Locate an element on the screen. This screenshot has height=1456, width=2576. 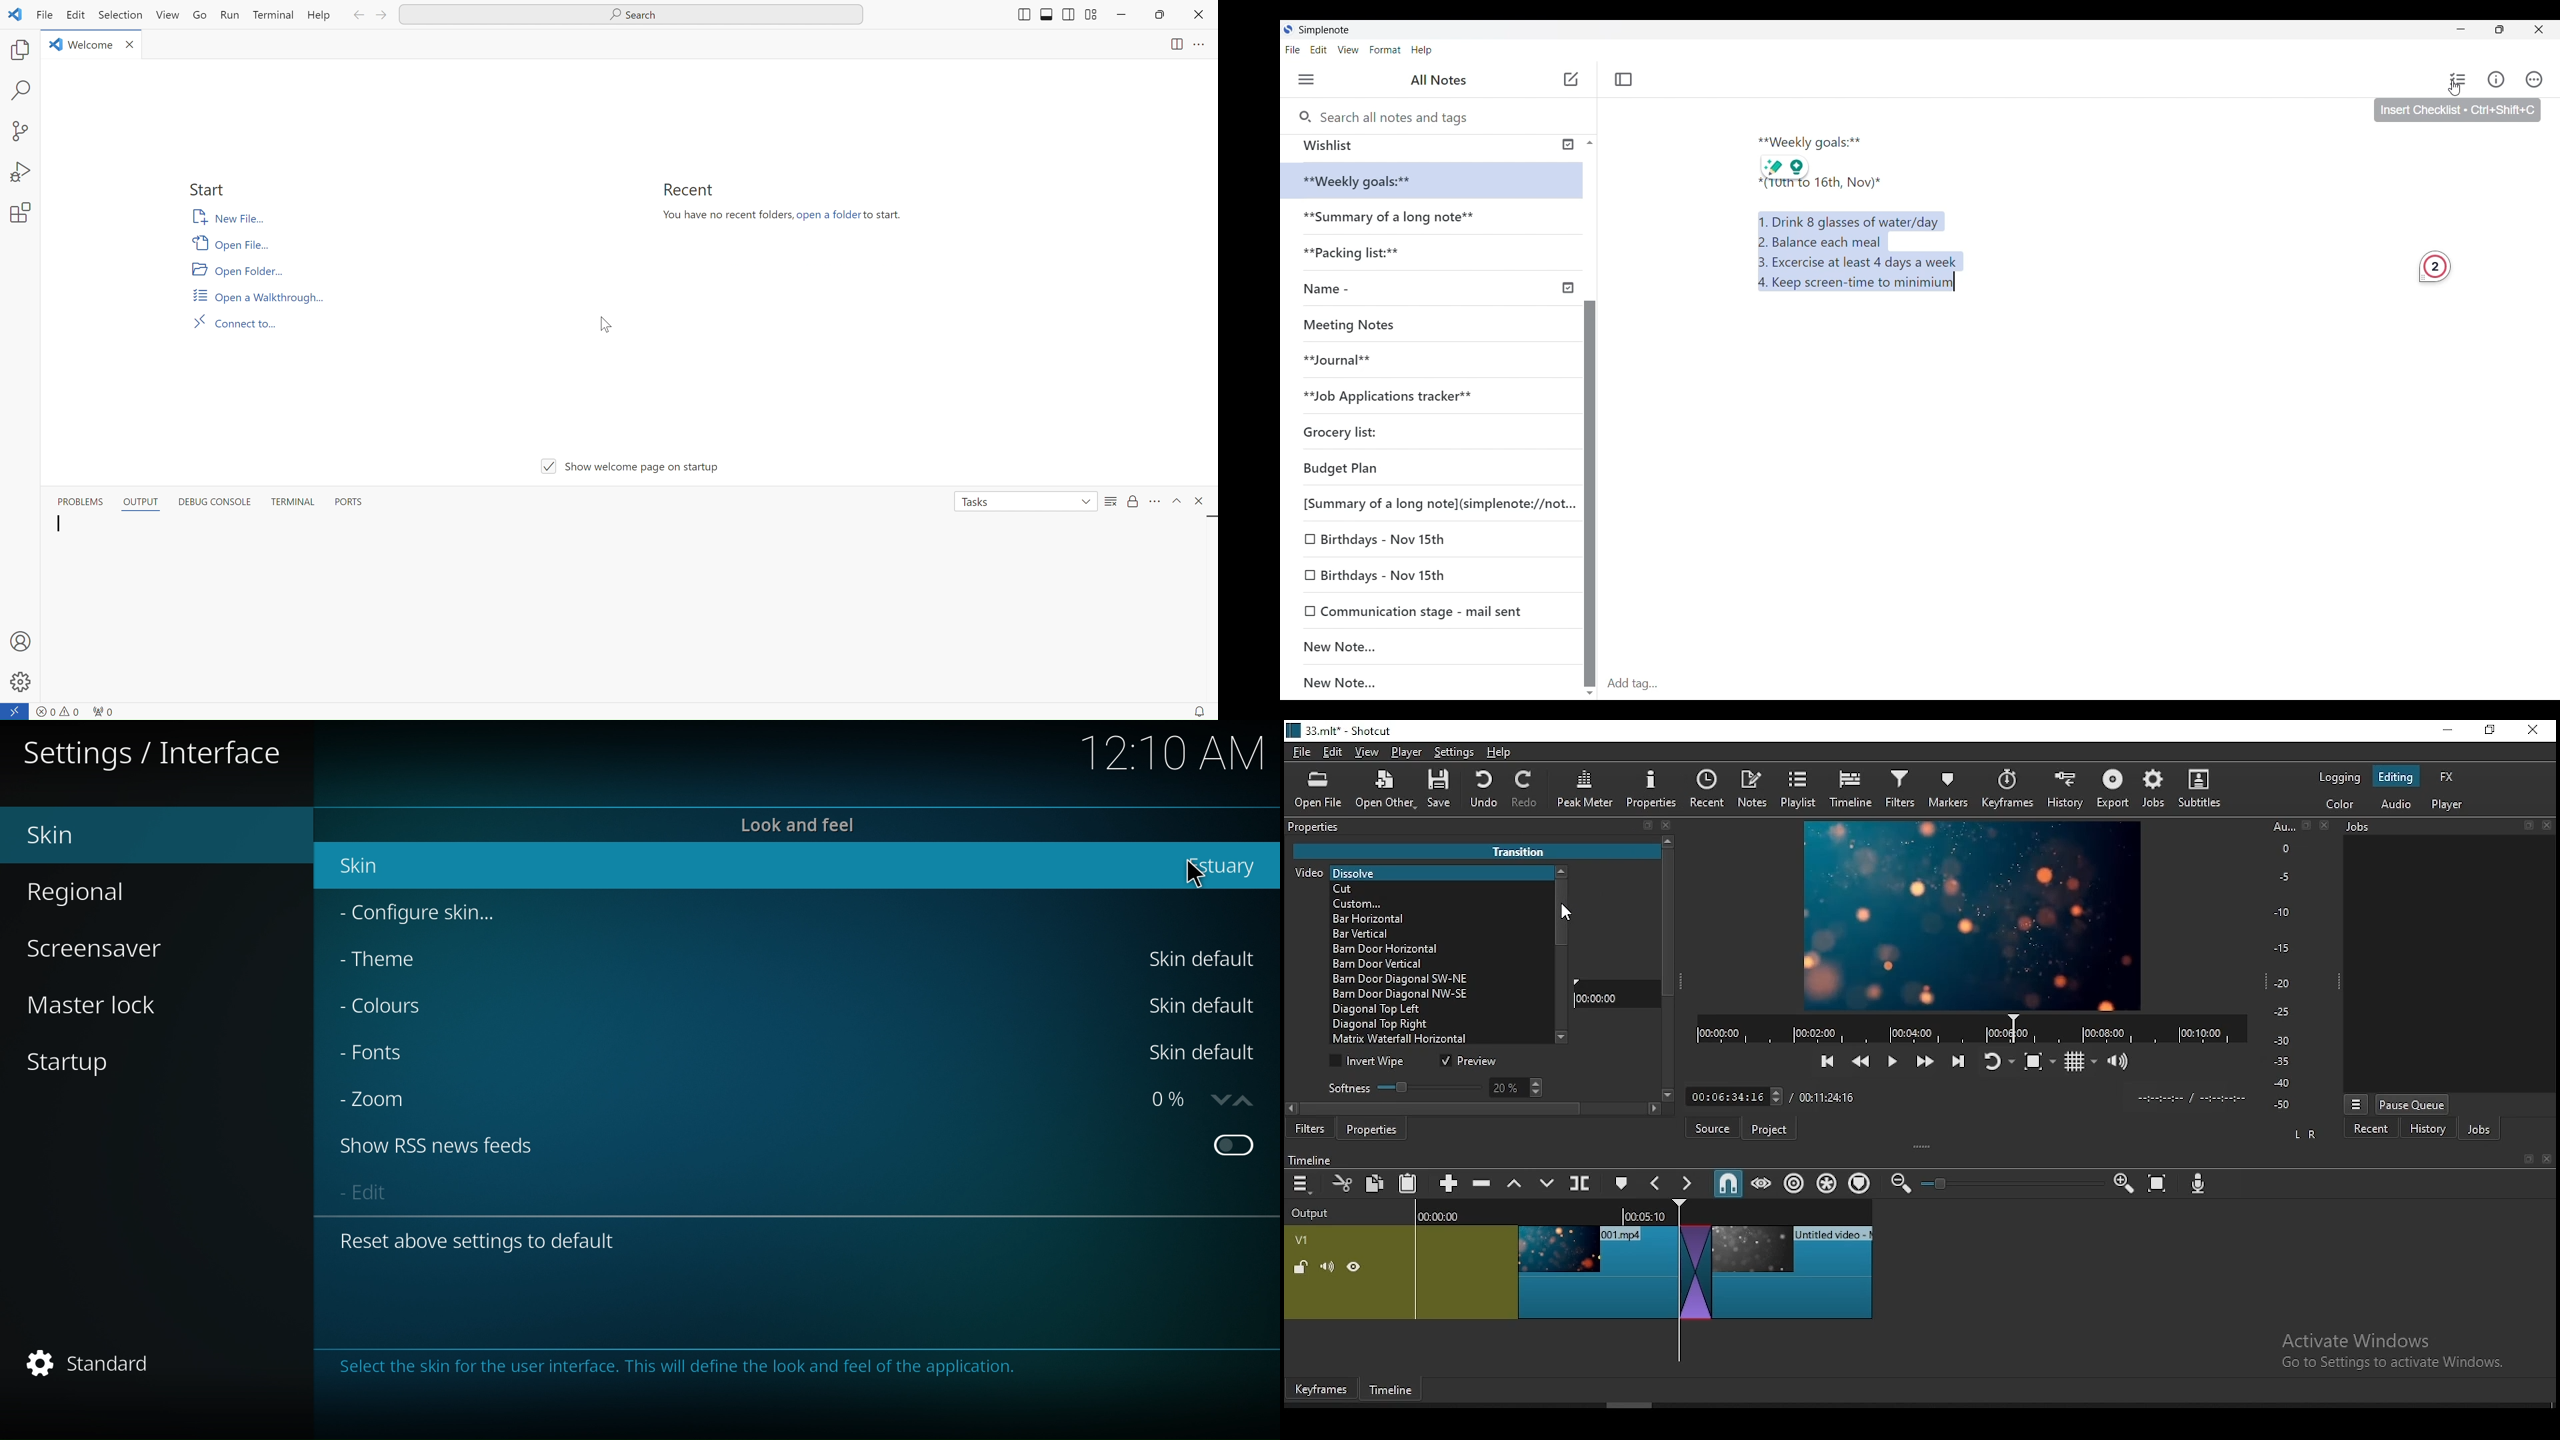
Cursor is located at coordinates (2456, 91).